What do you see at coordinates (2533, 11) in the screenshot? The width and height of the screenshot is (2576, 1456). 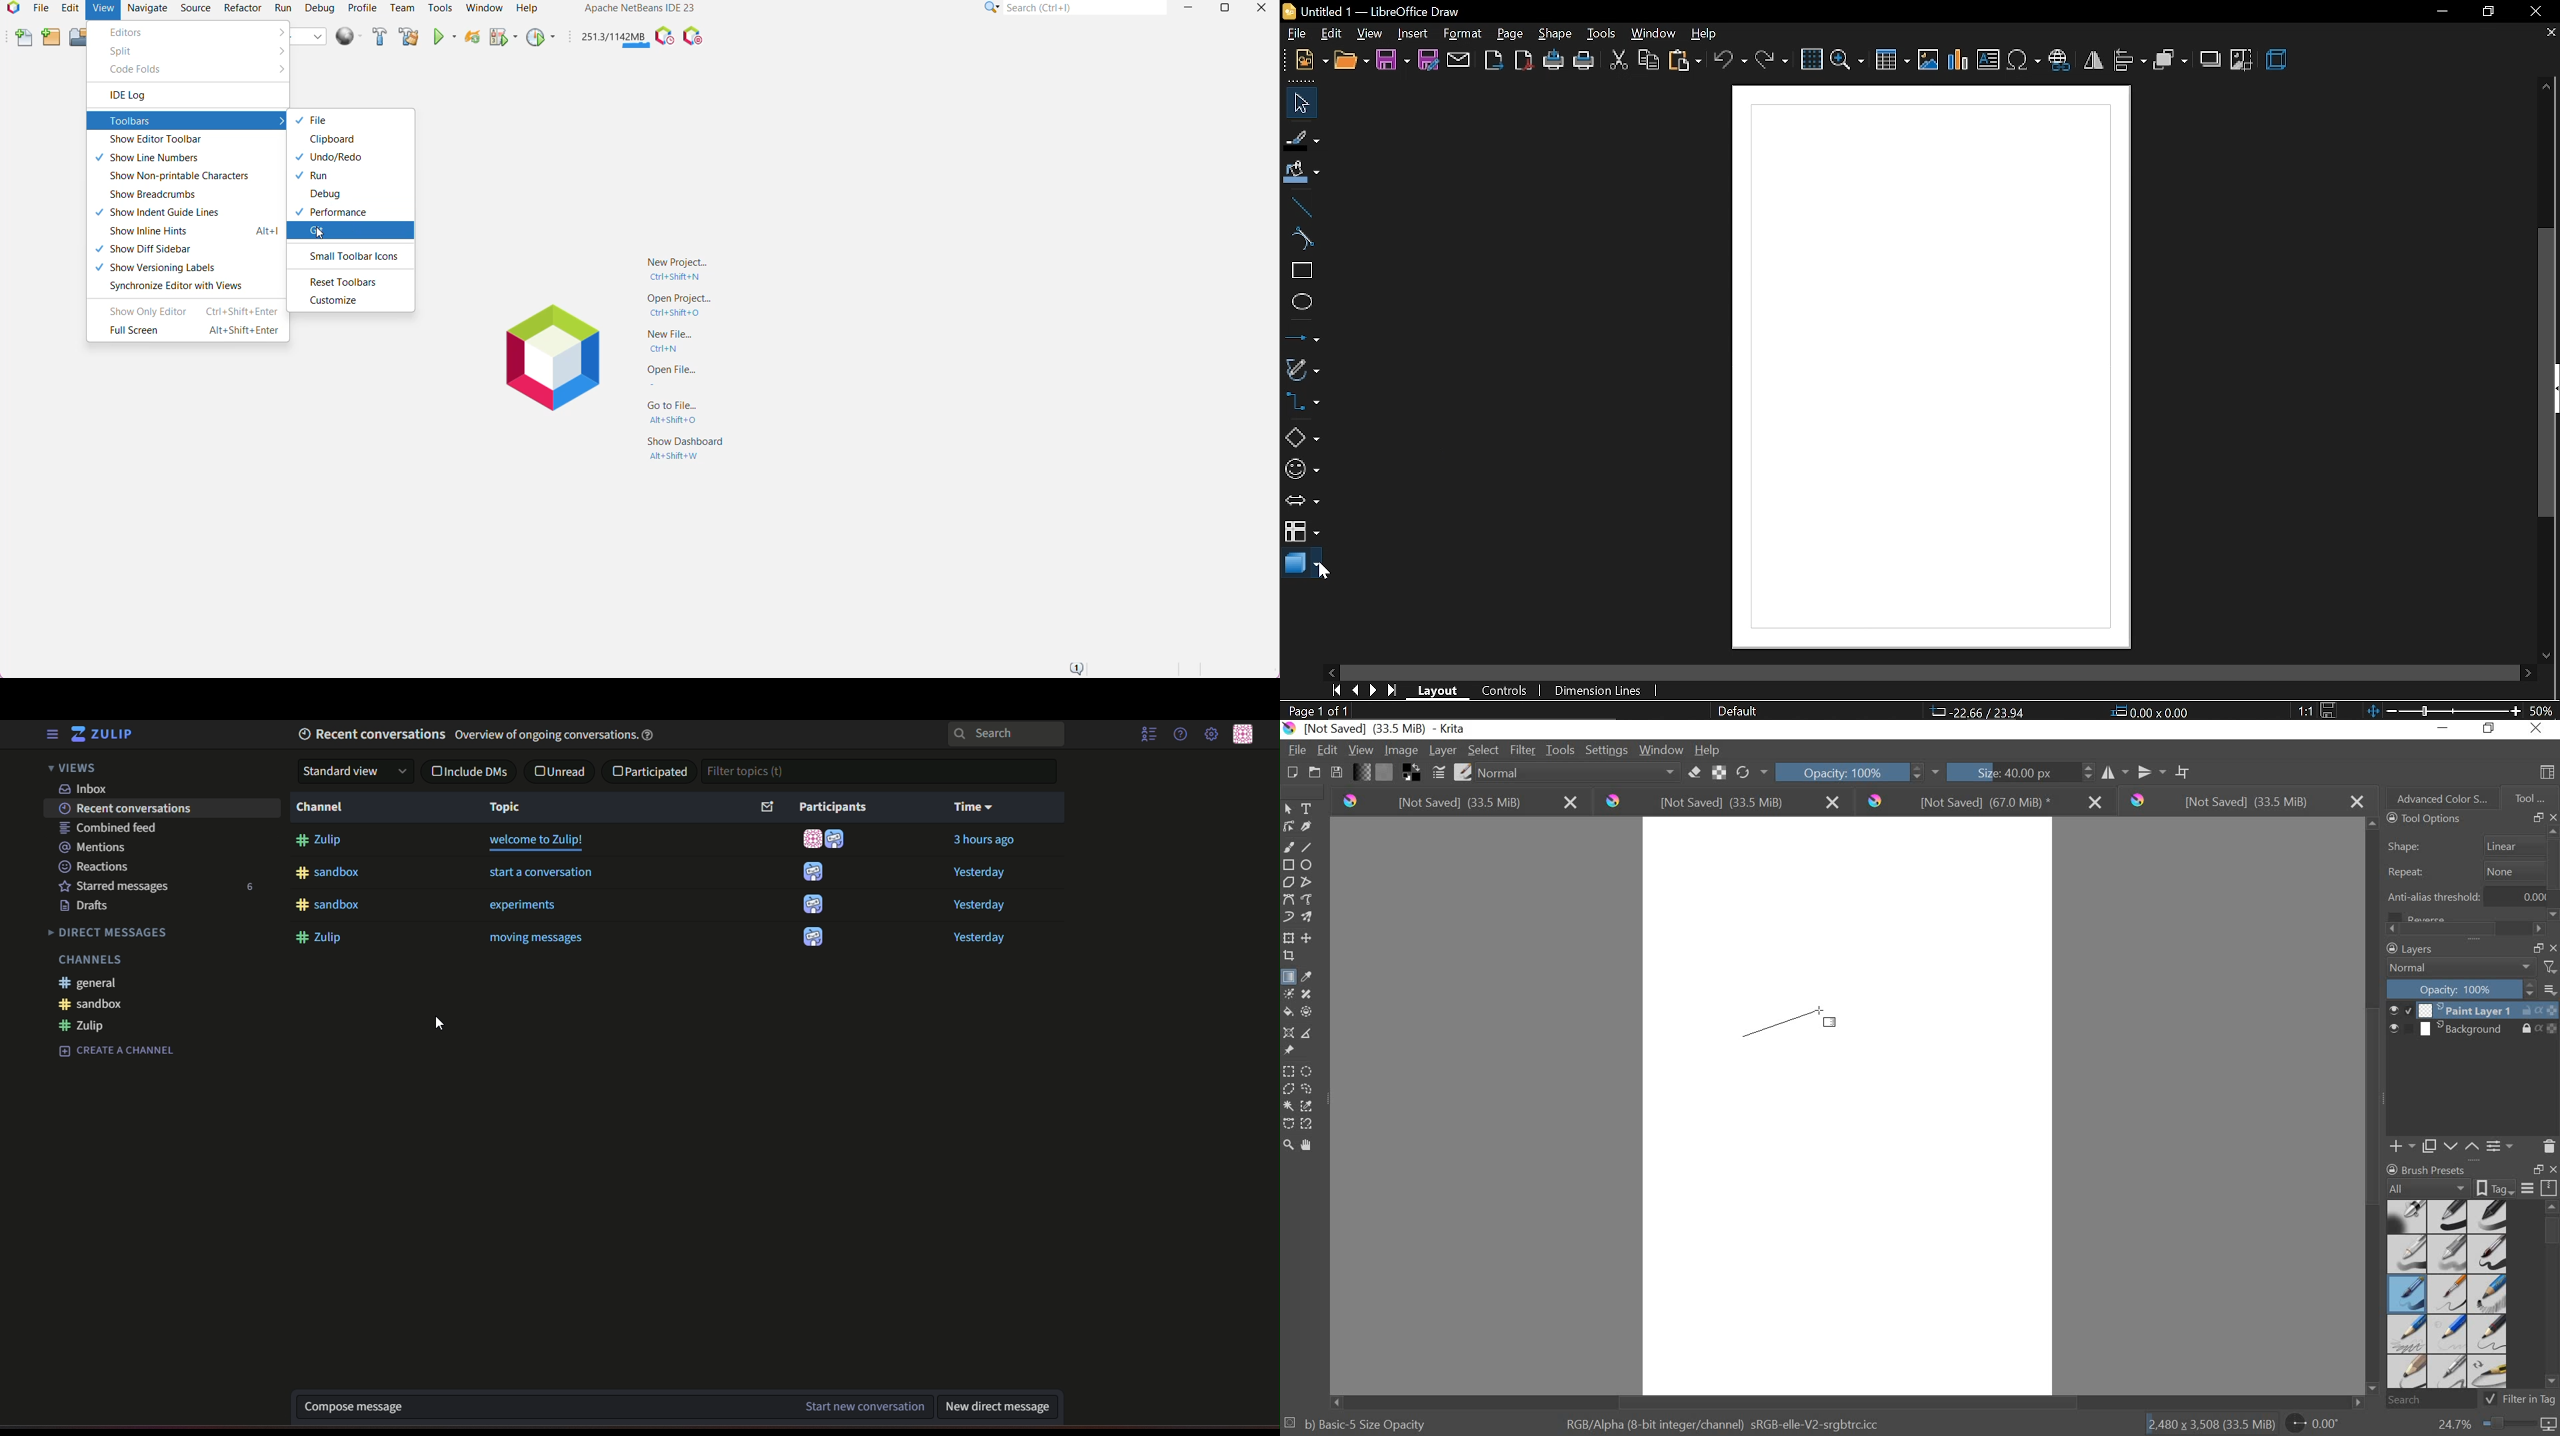 I see `close` at bounding box center [2533, 11].